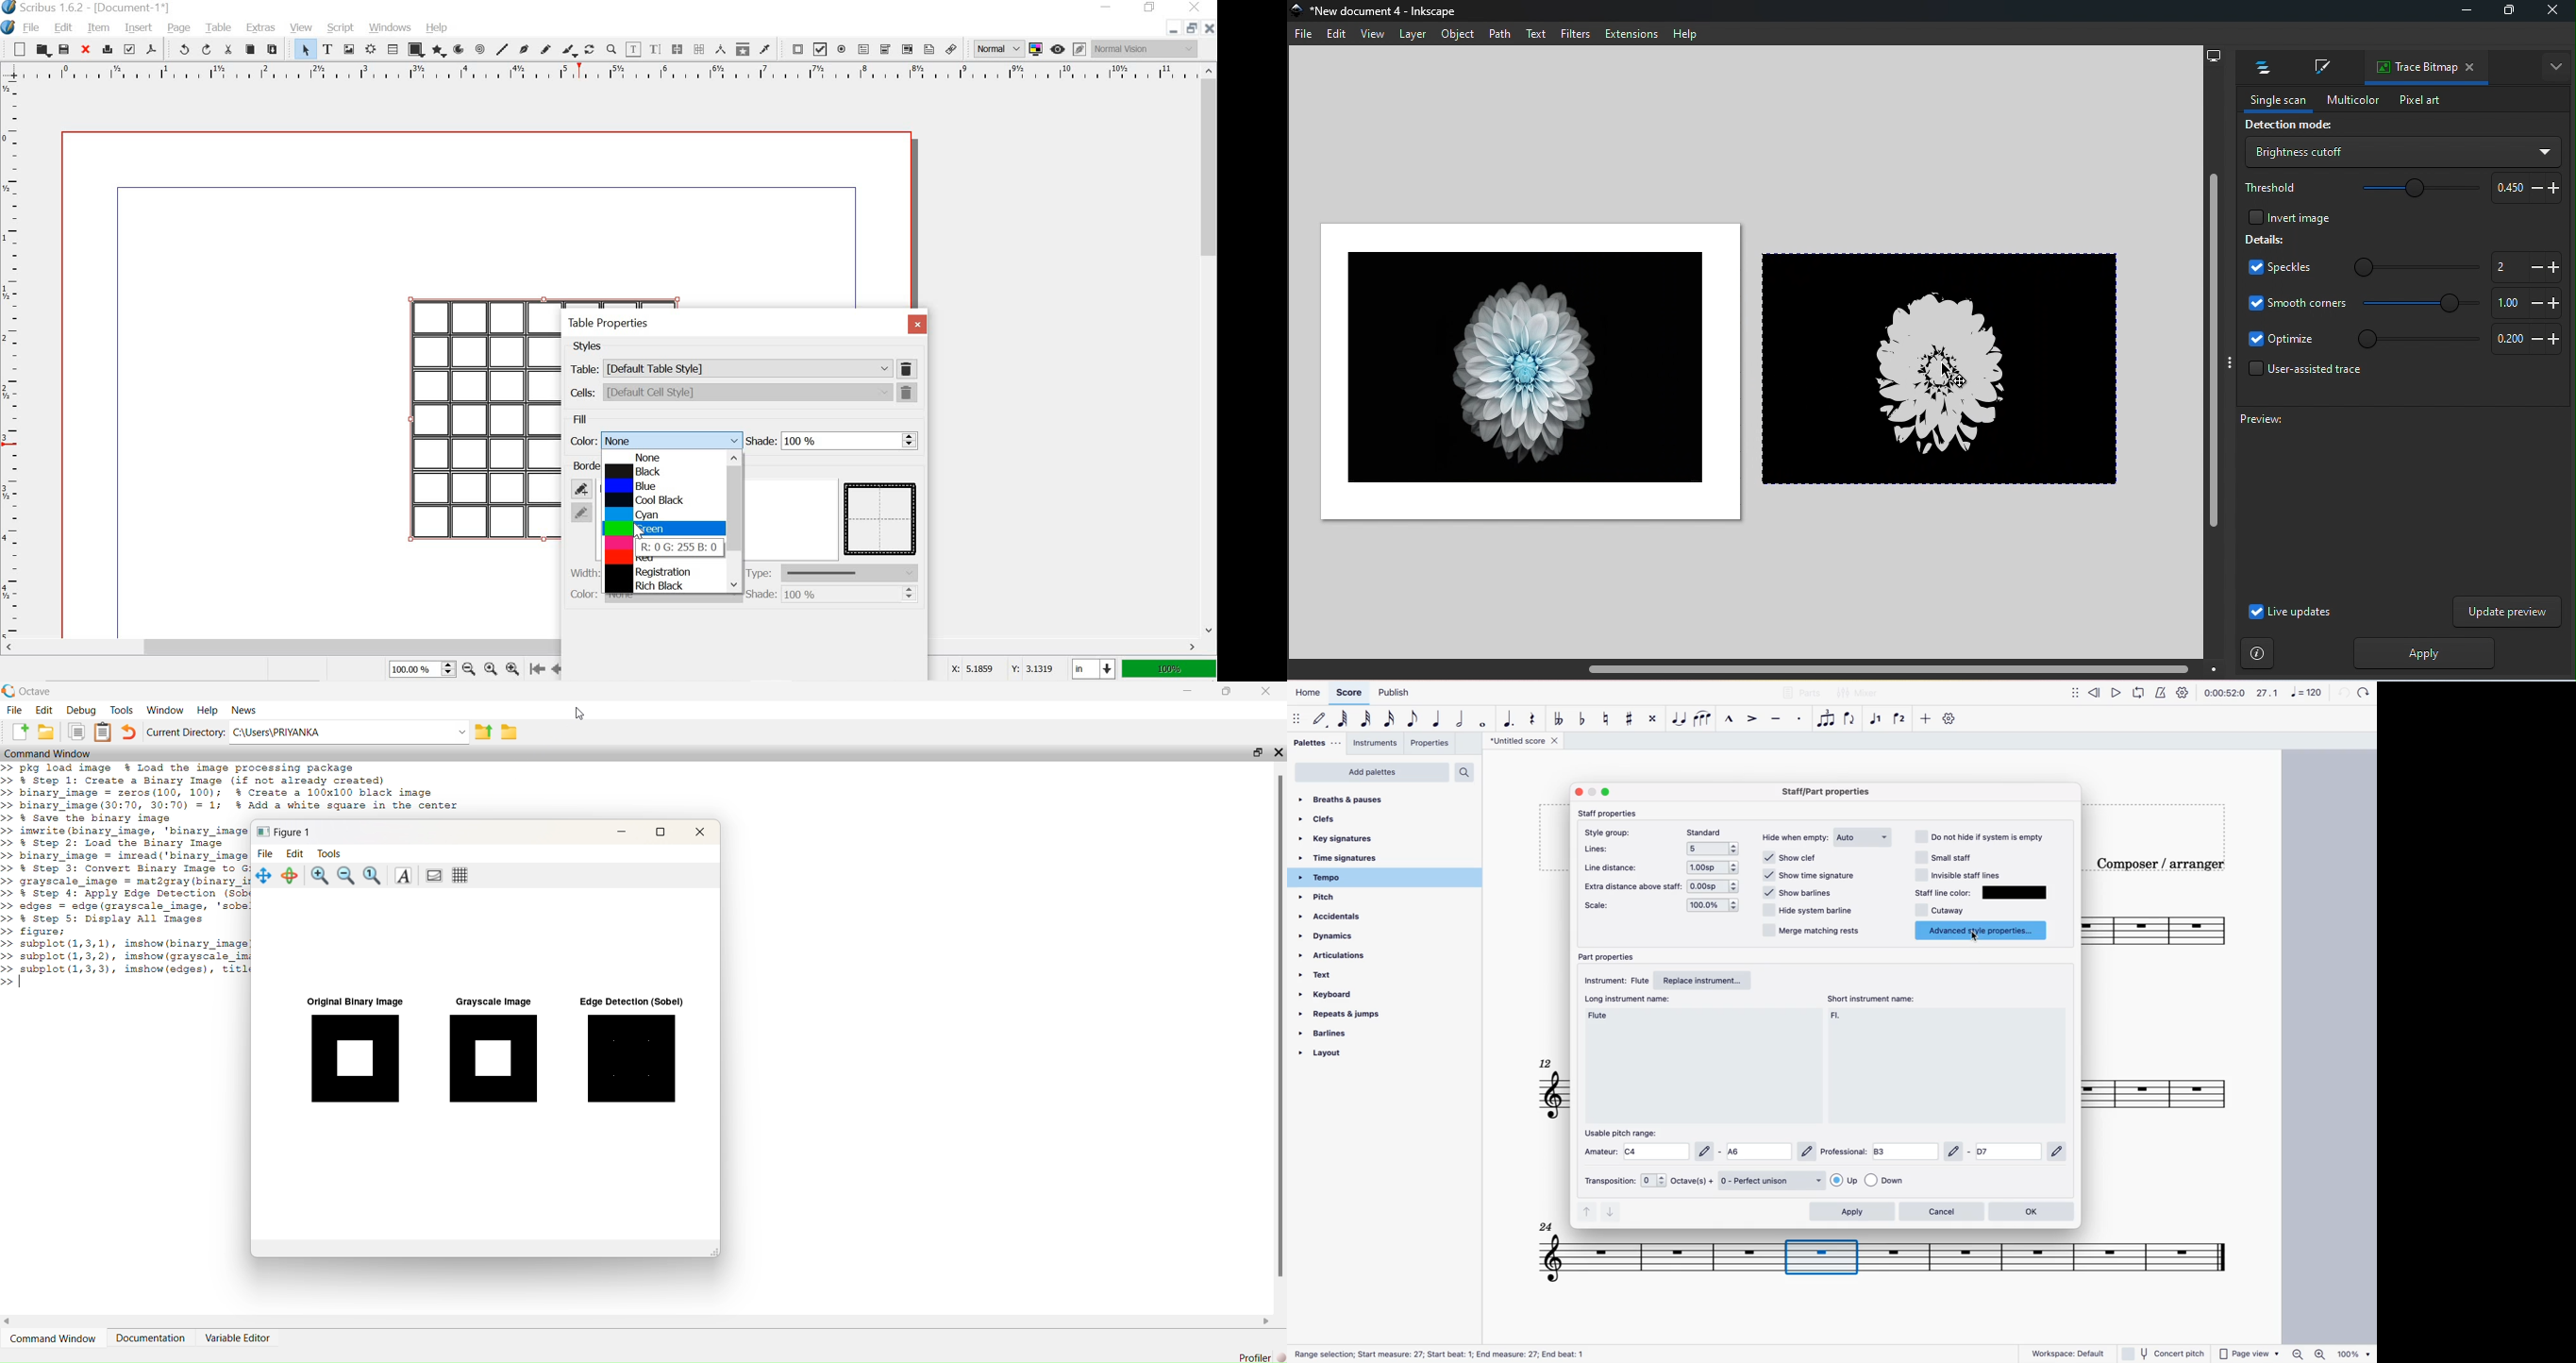 Image resolution: width=2576 pixels, height=1372 pixels. I want to click on table, so click(483, 421).